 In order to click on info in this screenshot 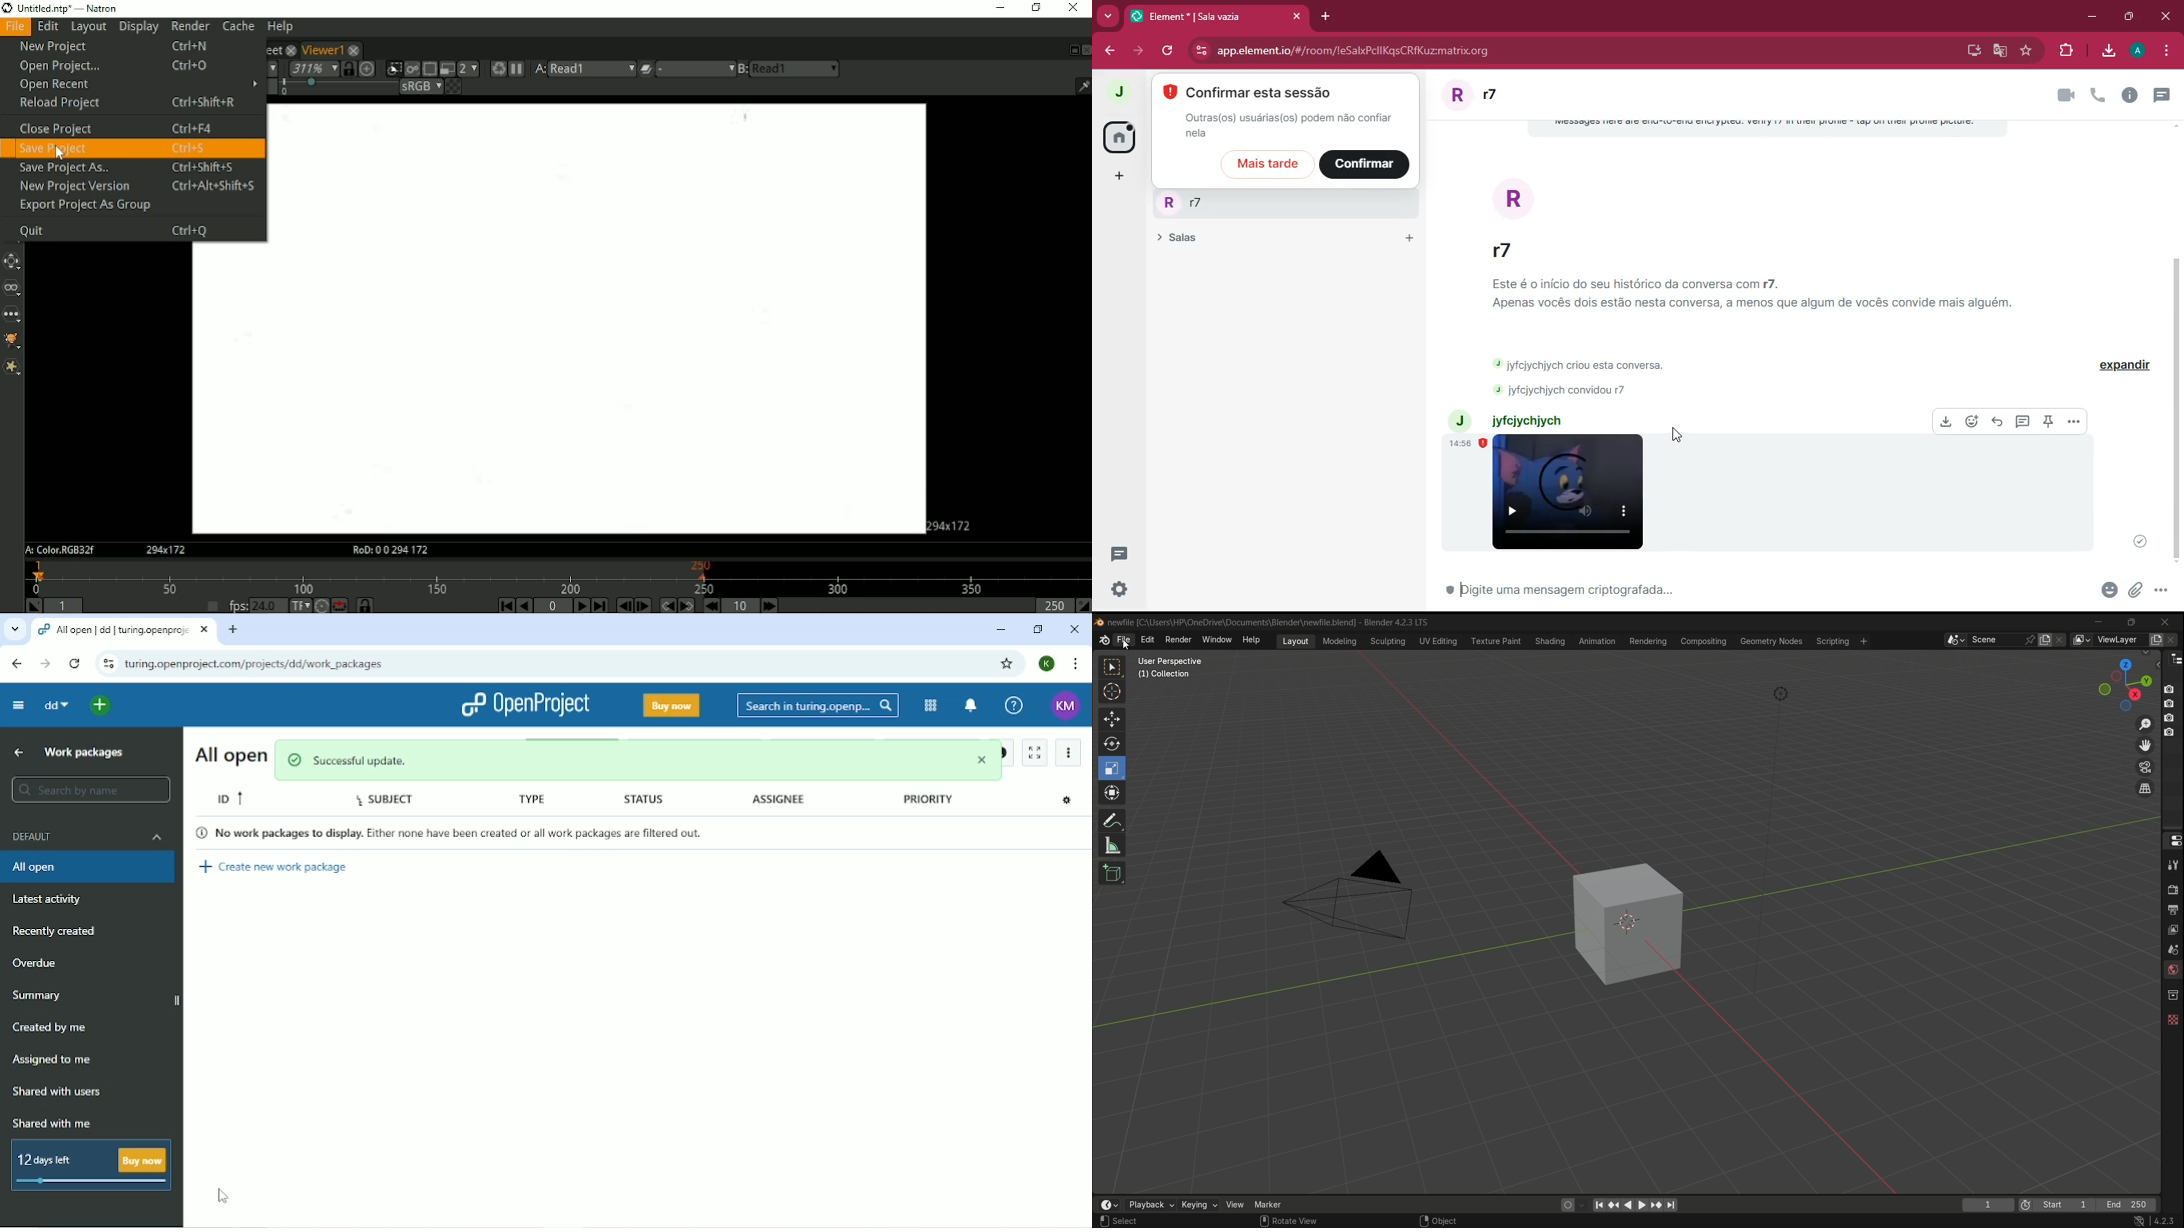, I will do `click(2068, 96)`.